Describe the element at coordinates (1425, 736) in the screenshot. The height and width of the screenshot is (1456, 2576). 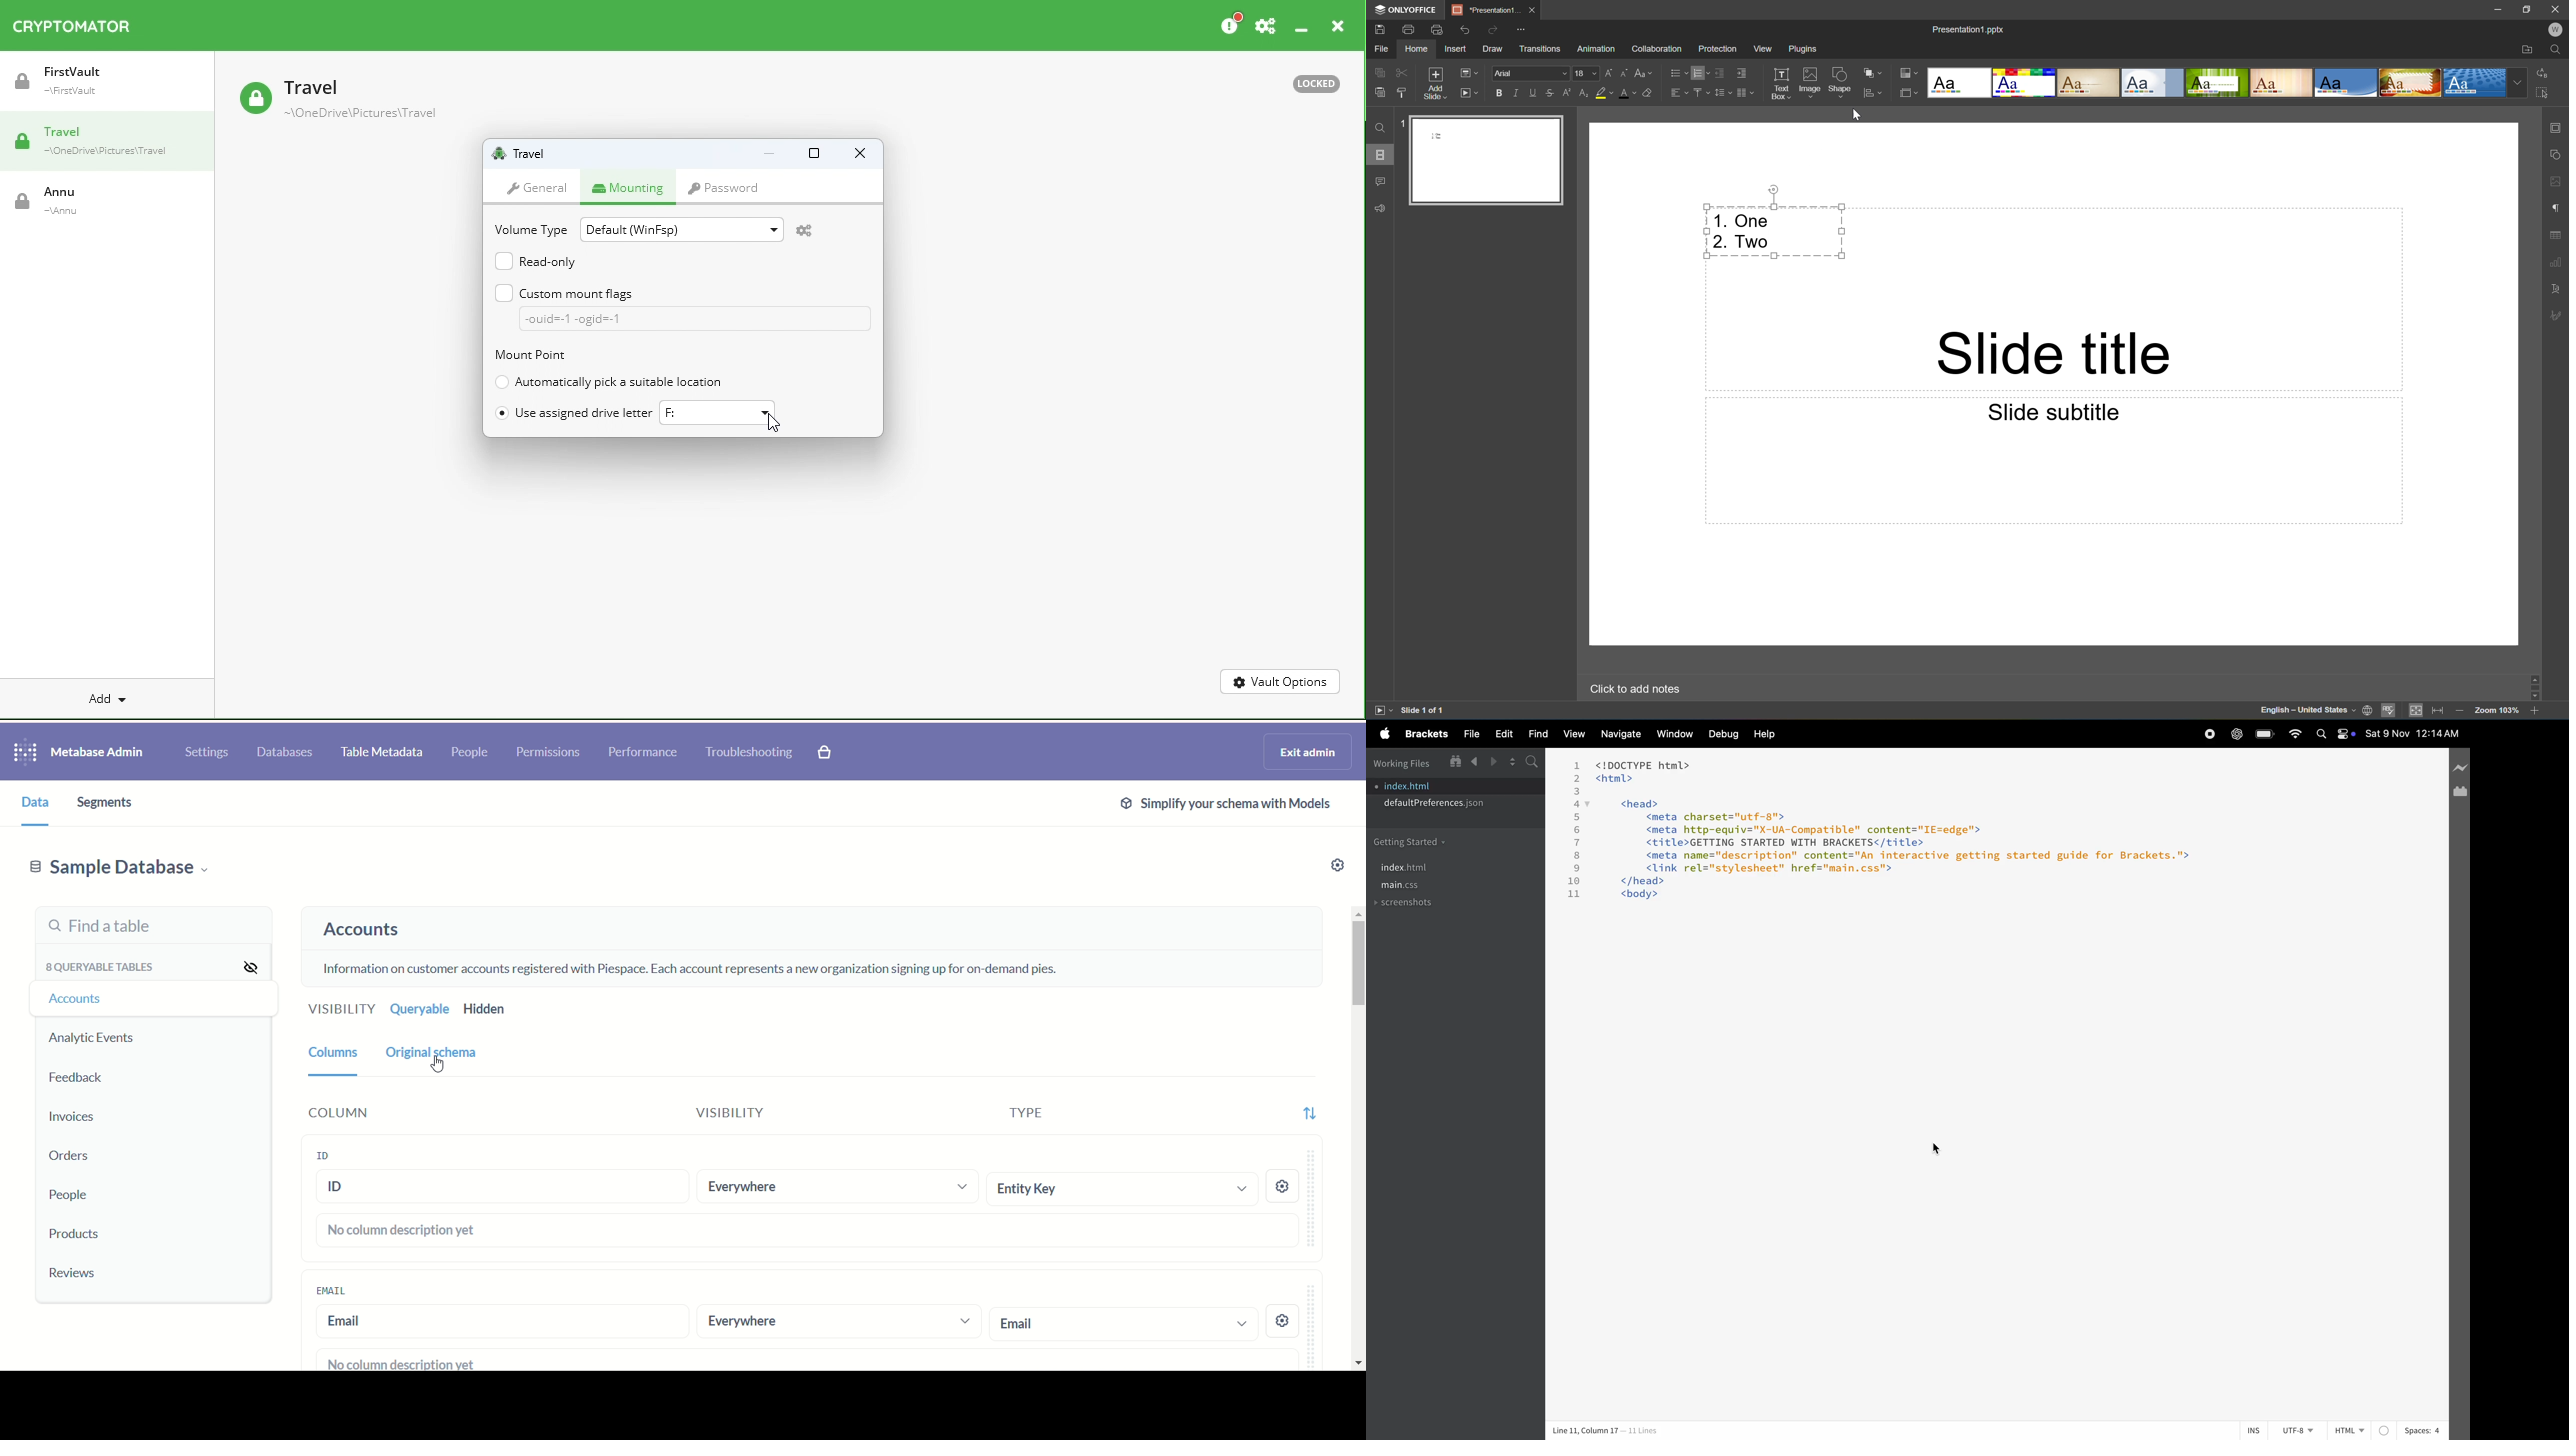
I see `` at that location.